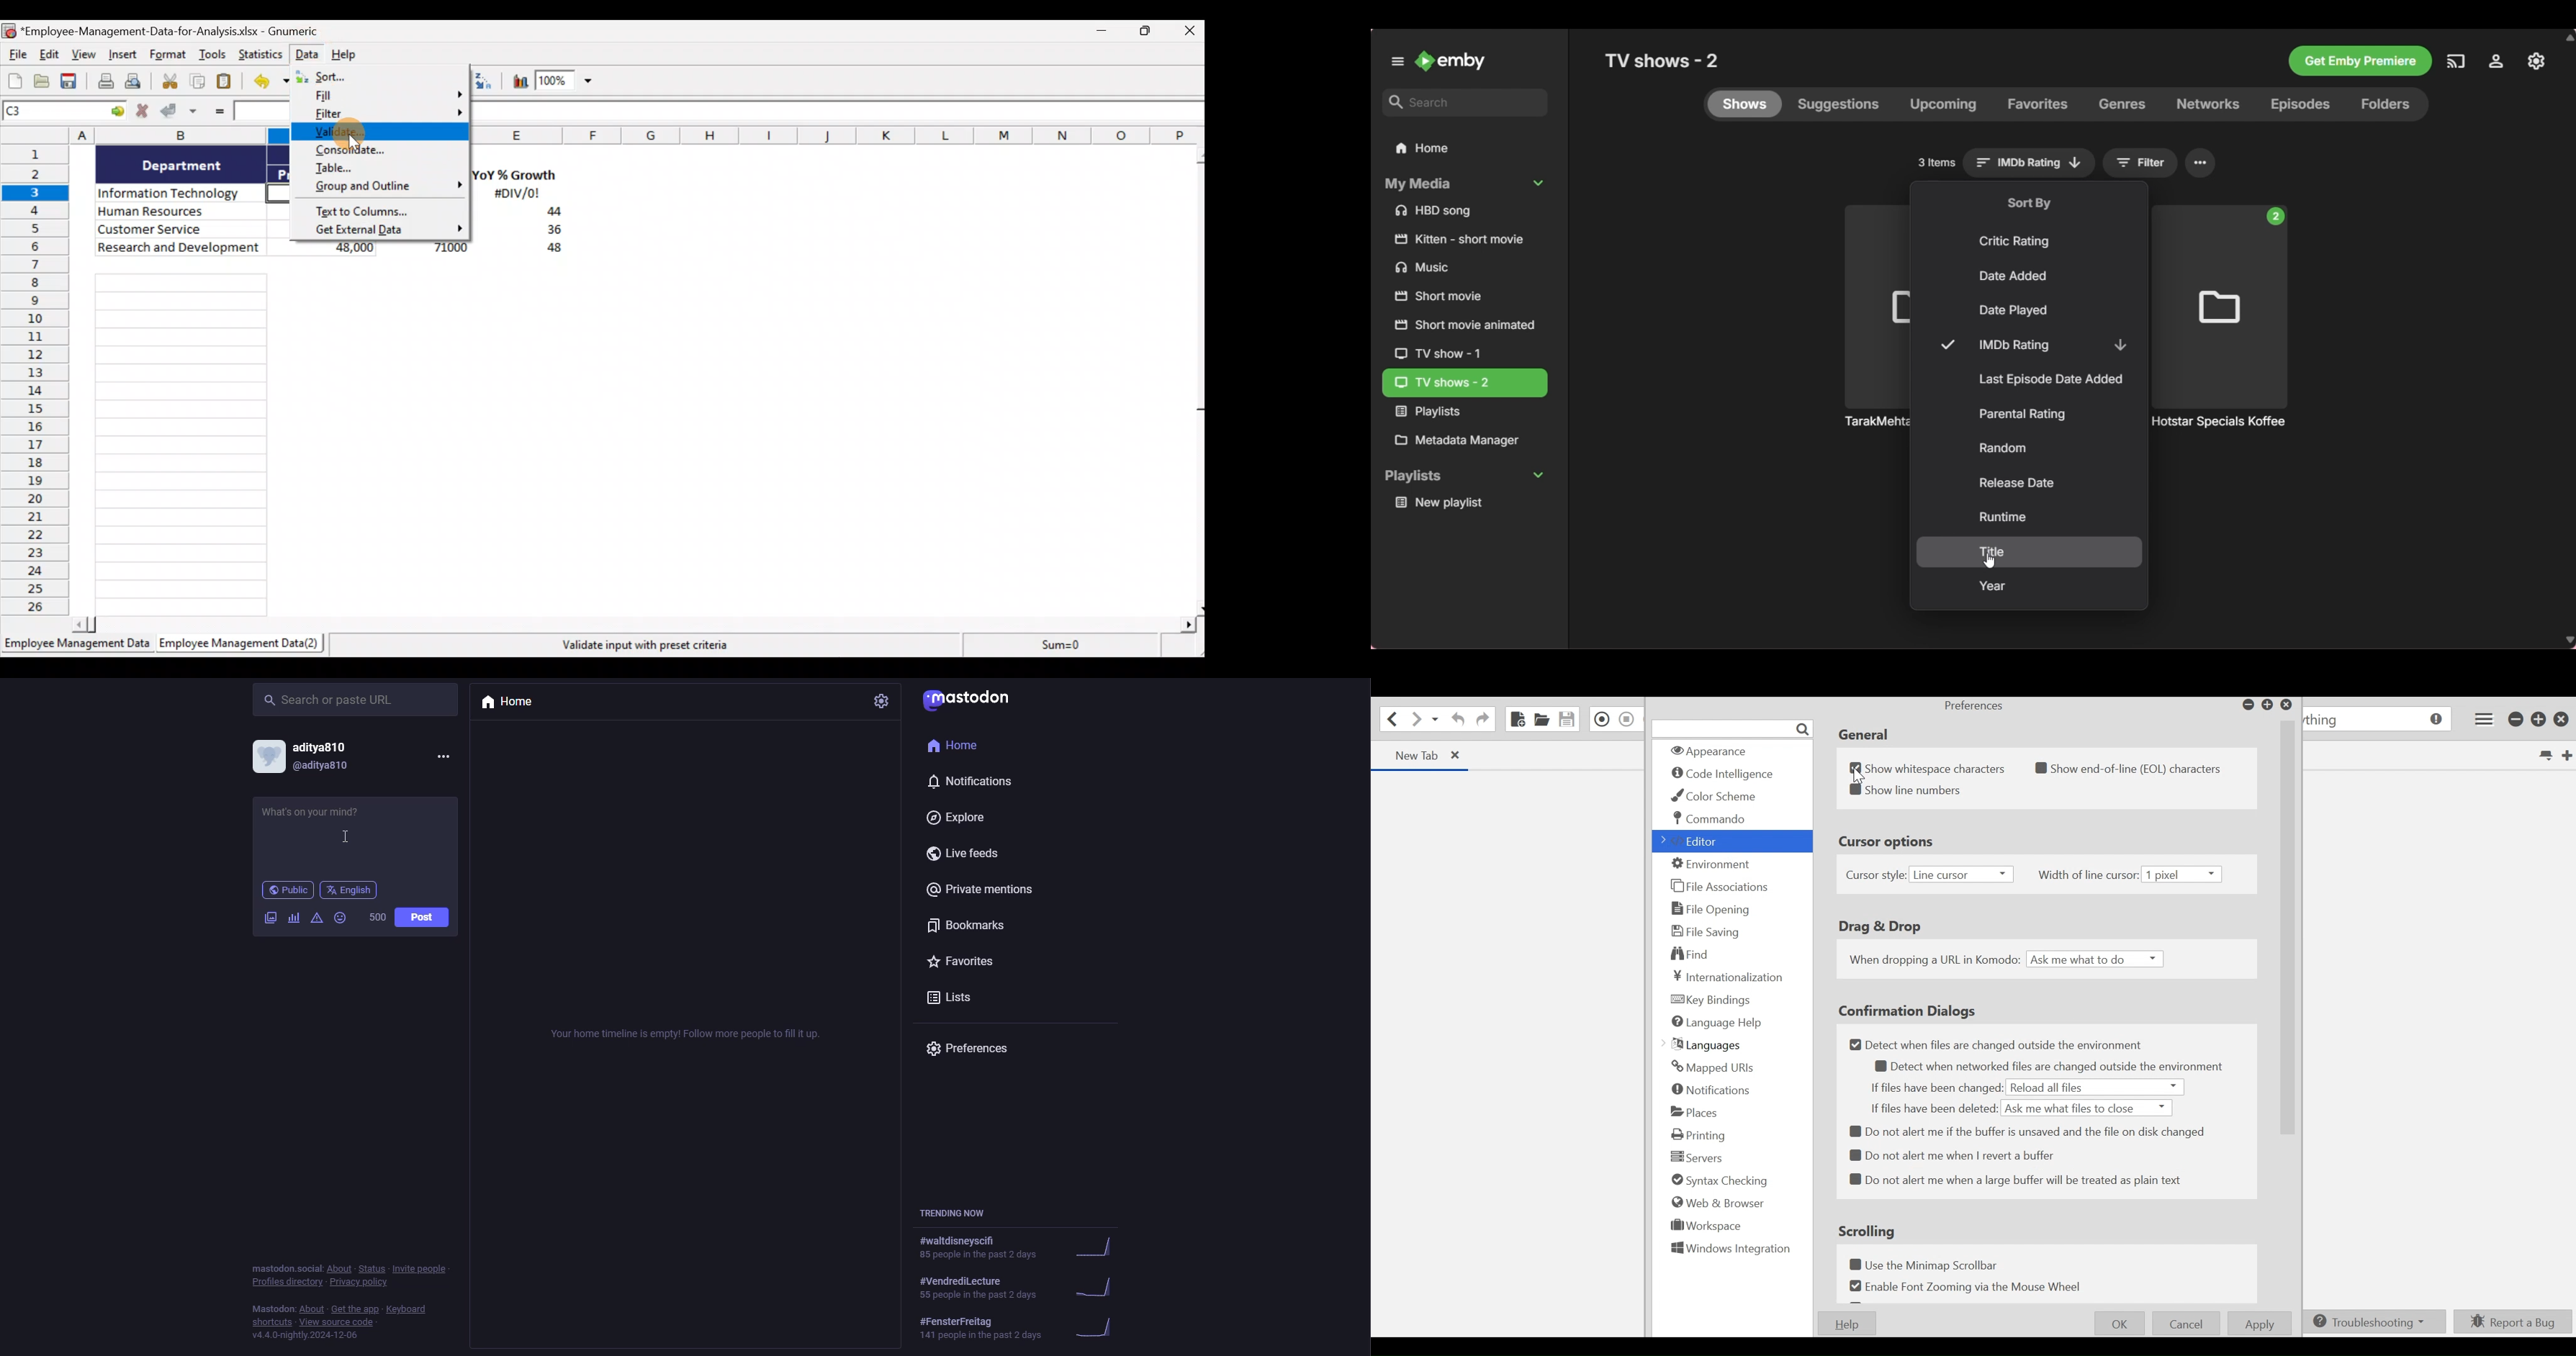  Describe the element at coordinates (1056, 648) in the screenshot. I see `Sum=0` at that location.